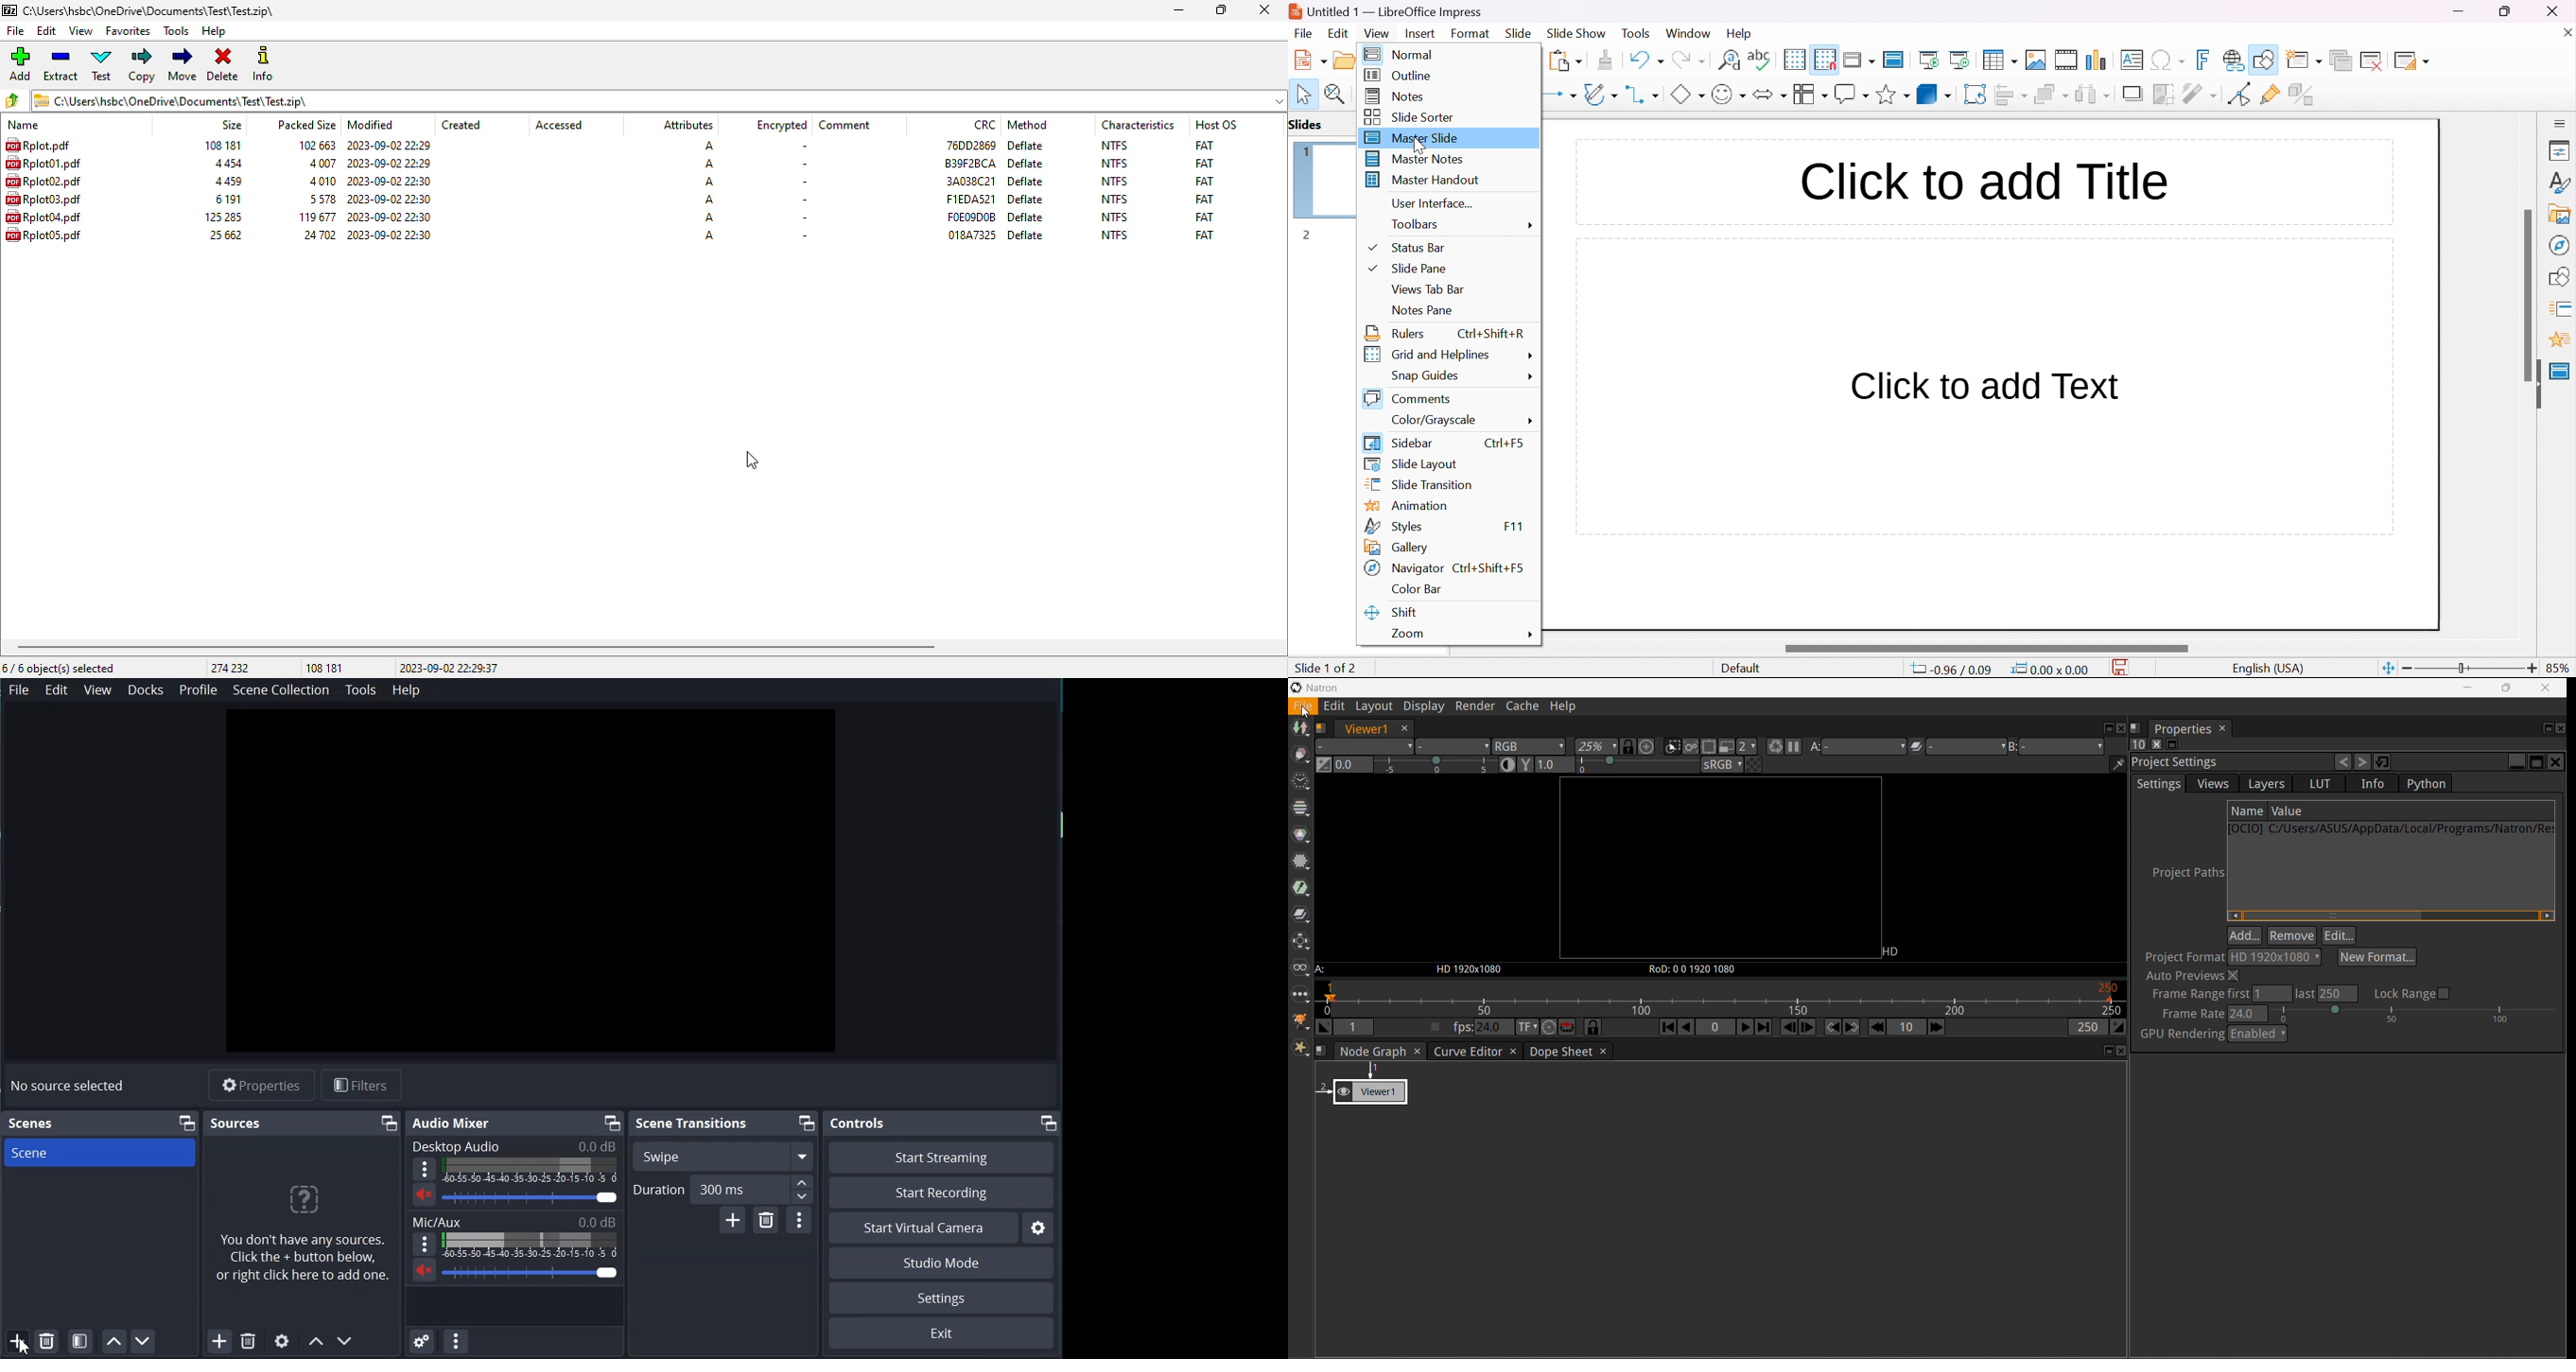 The image size is (2576, 1372). What do you see at coordinates (1026, 164) in the screenshot?
I see `deflate` at bounding box center [1026, 164].